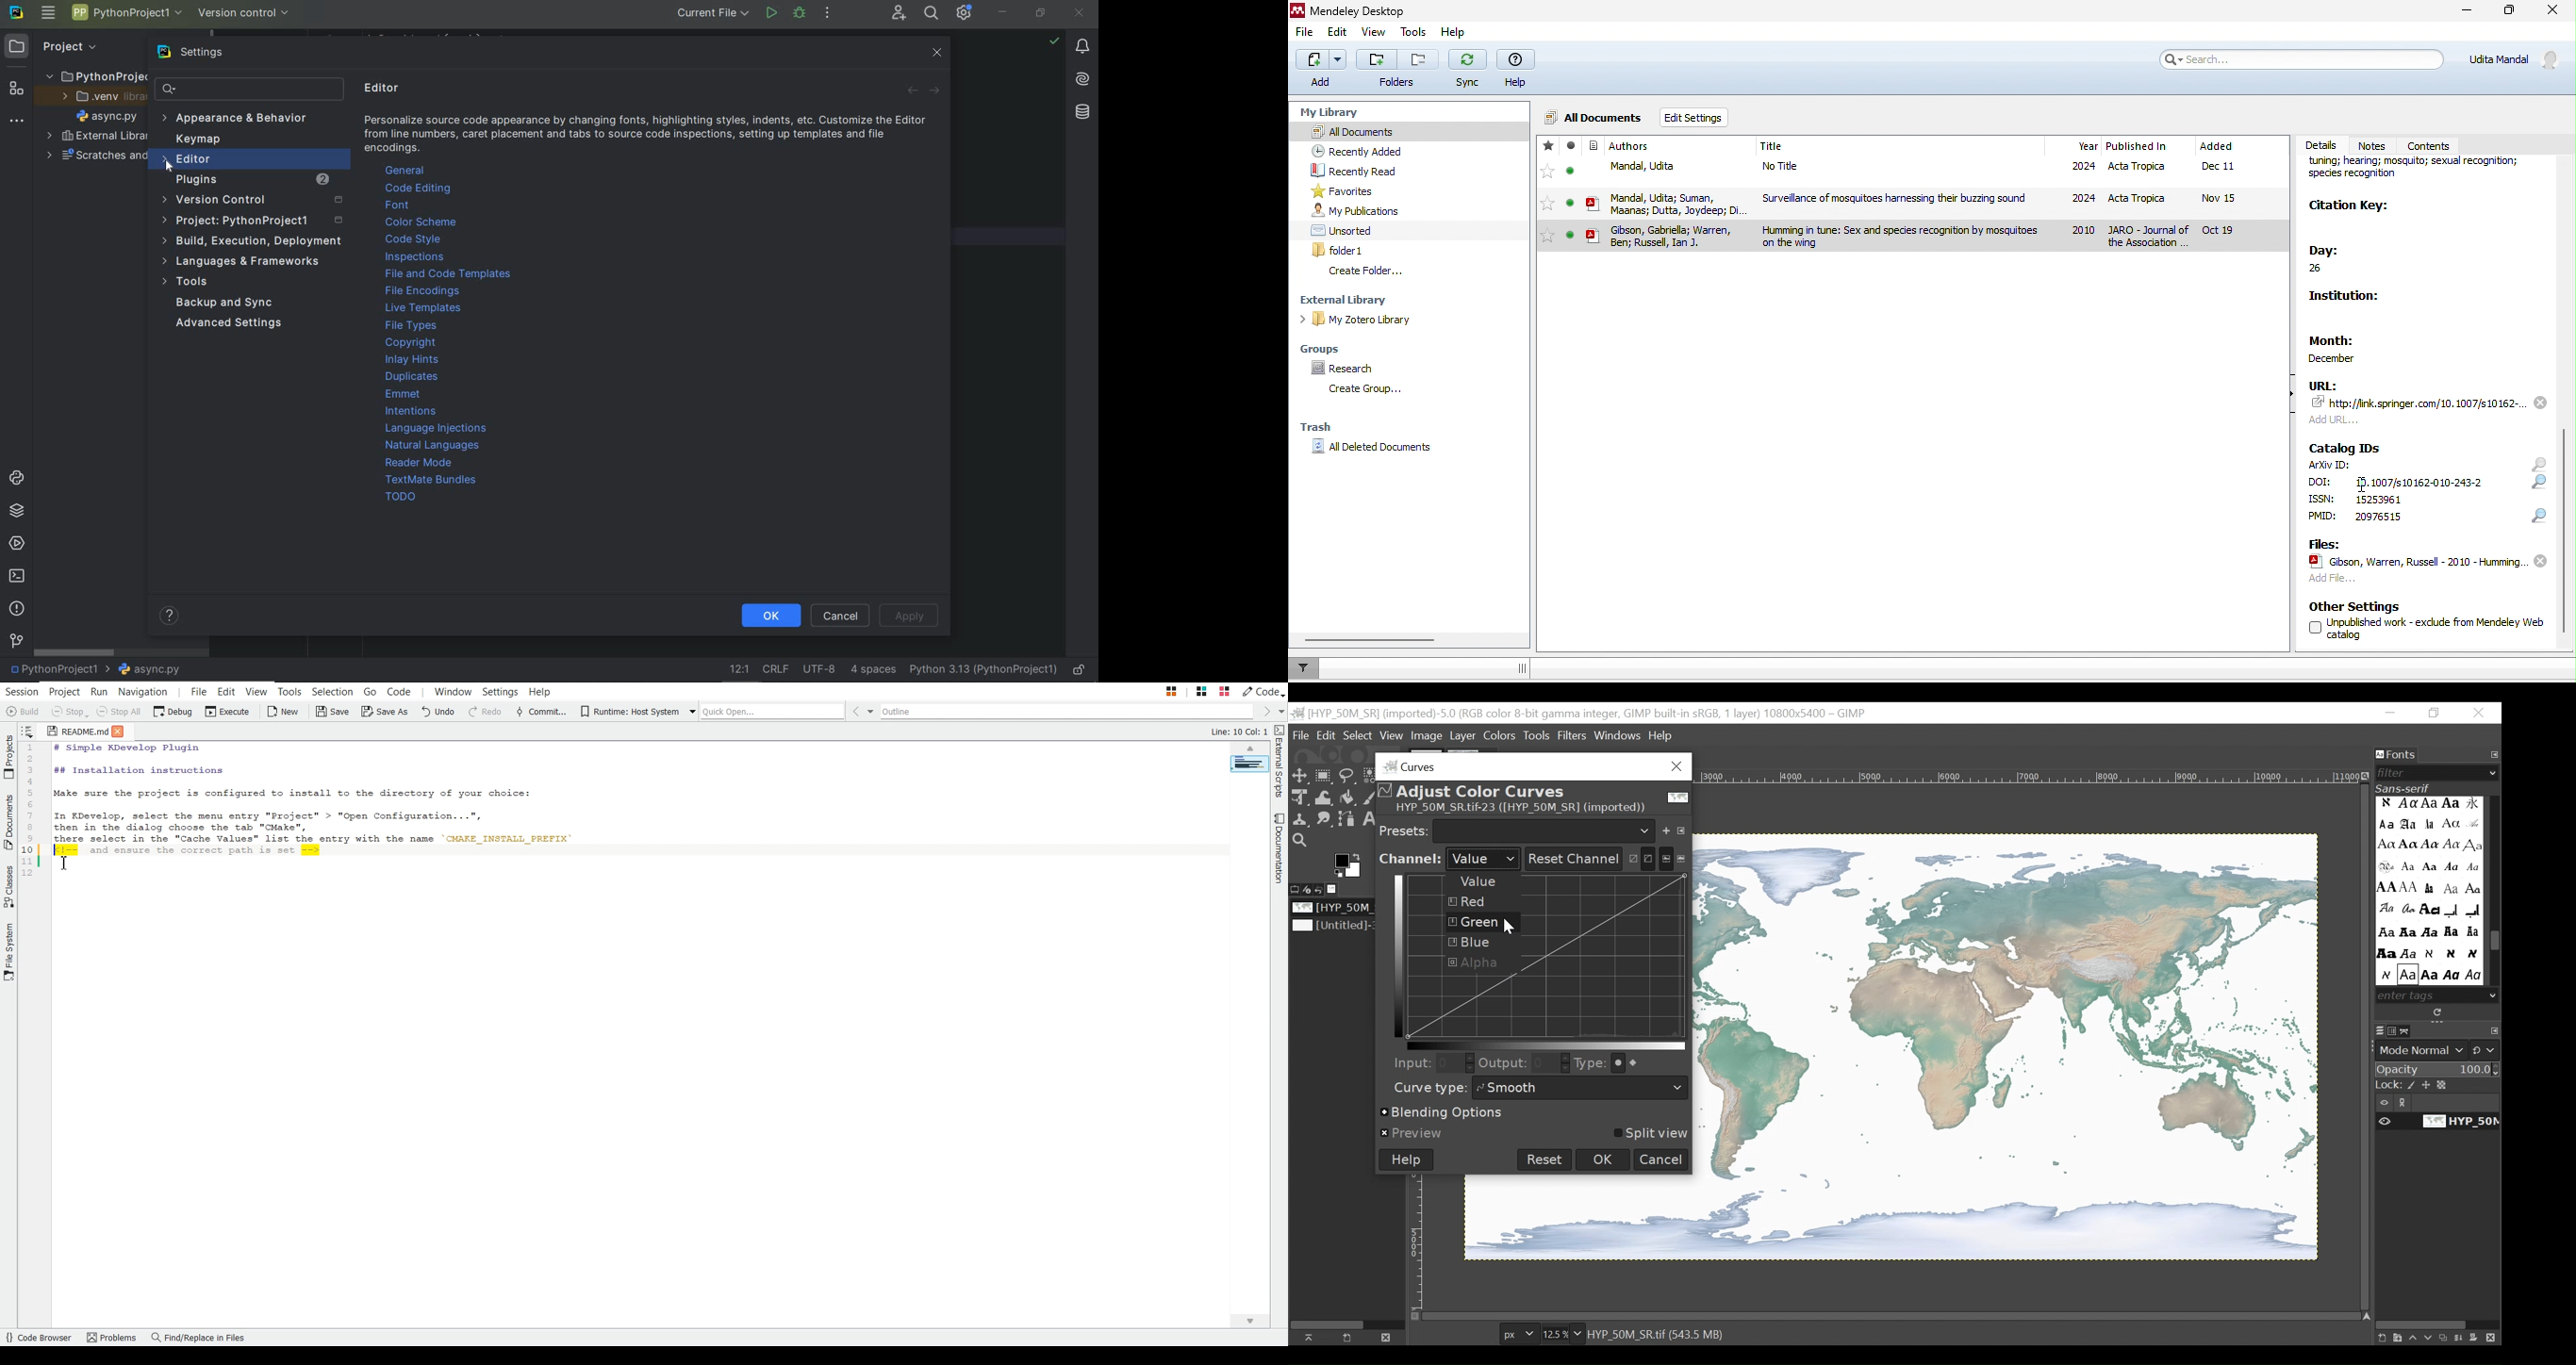  What do you see at coordinates (1579, 712) in the screenshot?
I see `untitled -36.0 (rgb color 8-bit gamma integer , gimp built in stgb, 1 layer) 1174x788 - gimp` at bounding box center [1579, 712].